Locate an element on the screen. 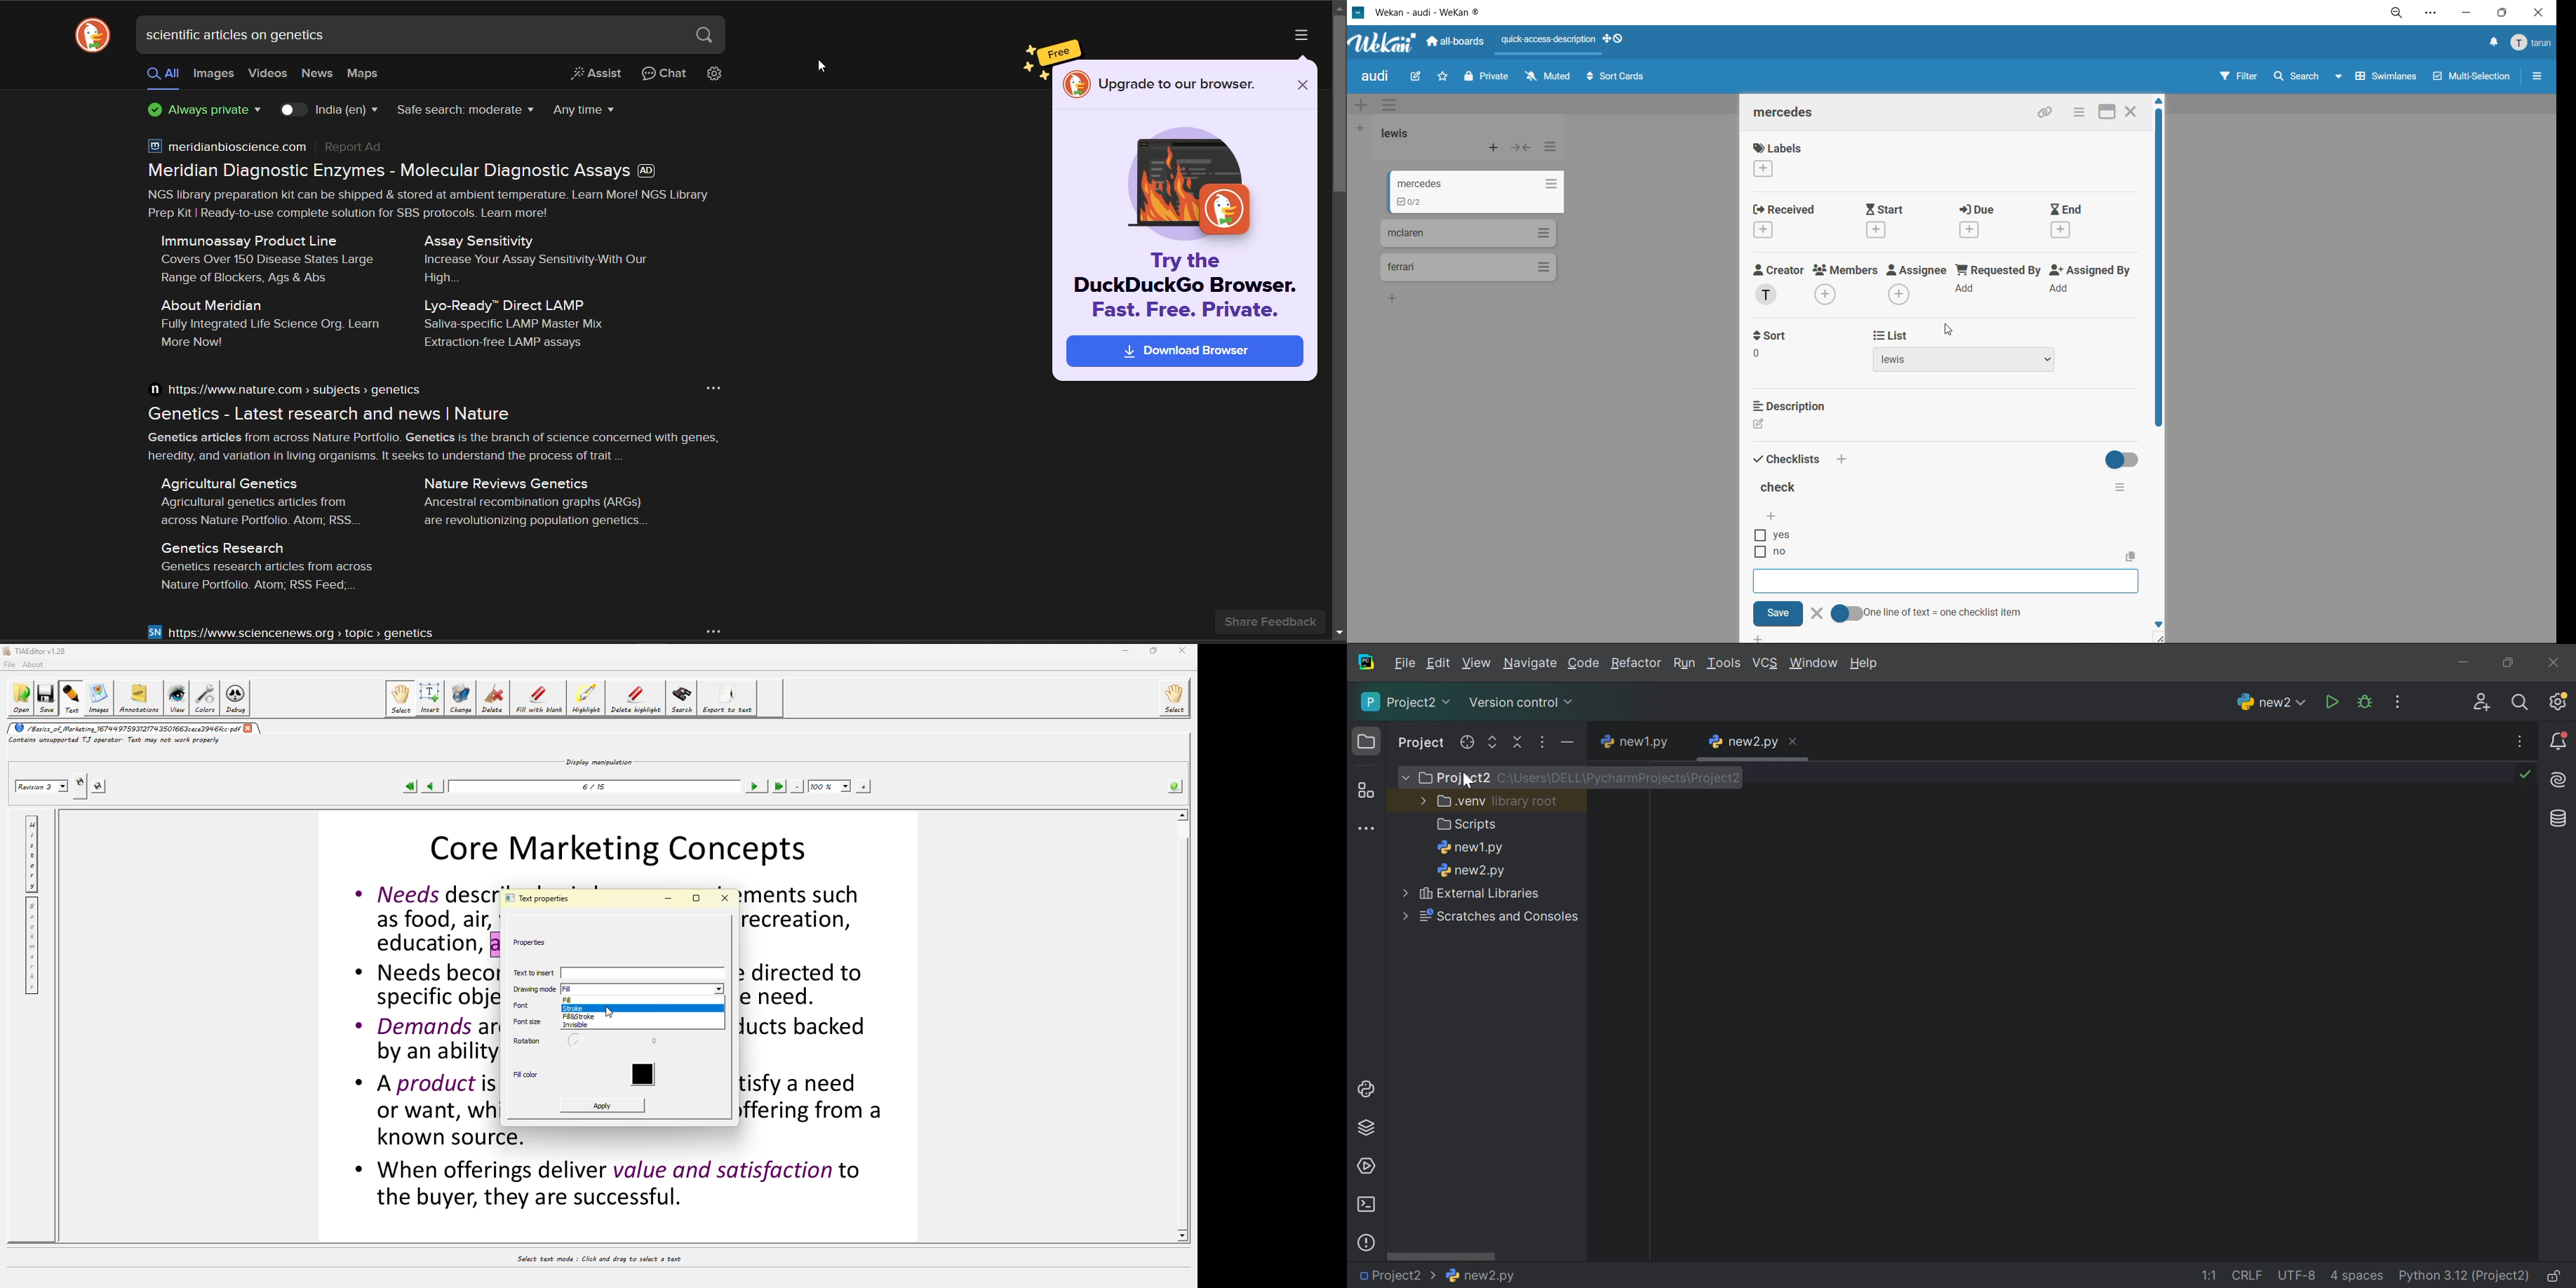 This screenshot has width=2576, height=1288. /basics_of_marketing_1674497593121743501663cece3946fcc.pdf is located at coordinates (124, 728).